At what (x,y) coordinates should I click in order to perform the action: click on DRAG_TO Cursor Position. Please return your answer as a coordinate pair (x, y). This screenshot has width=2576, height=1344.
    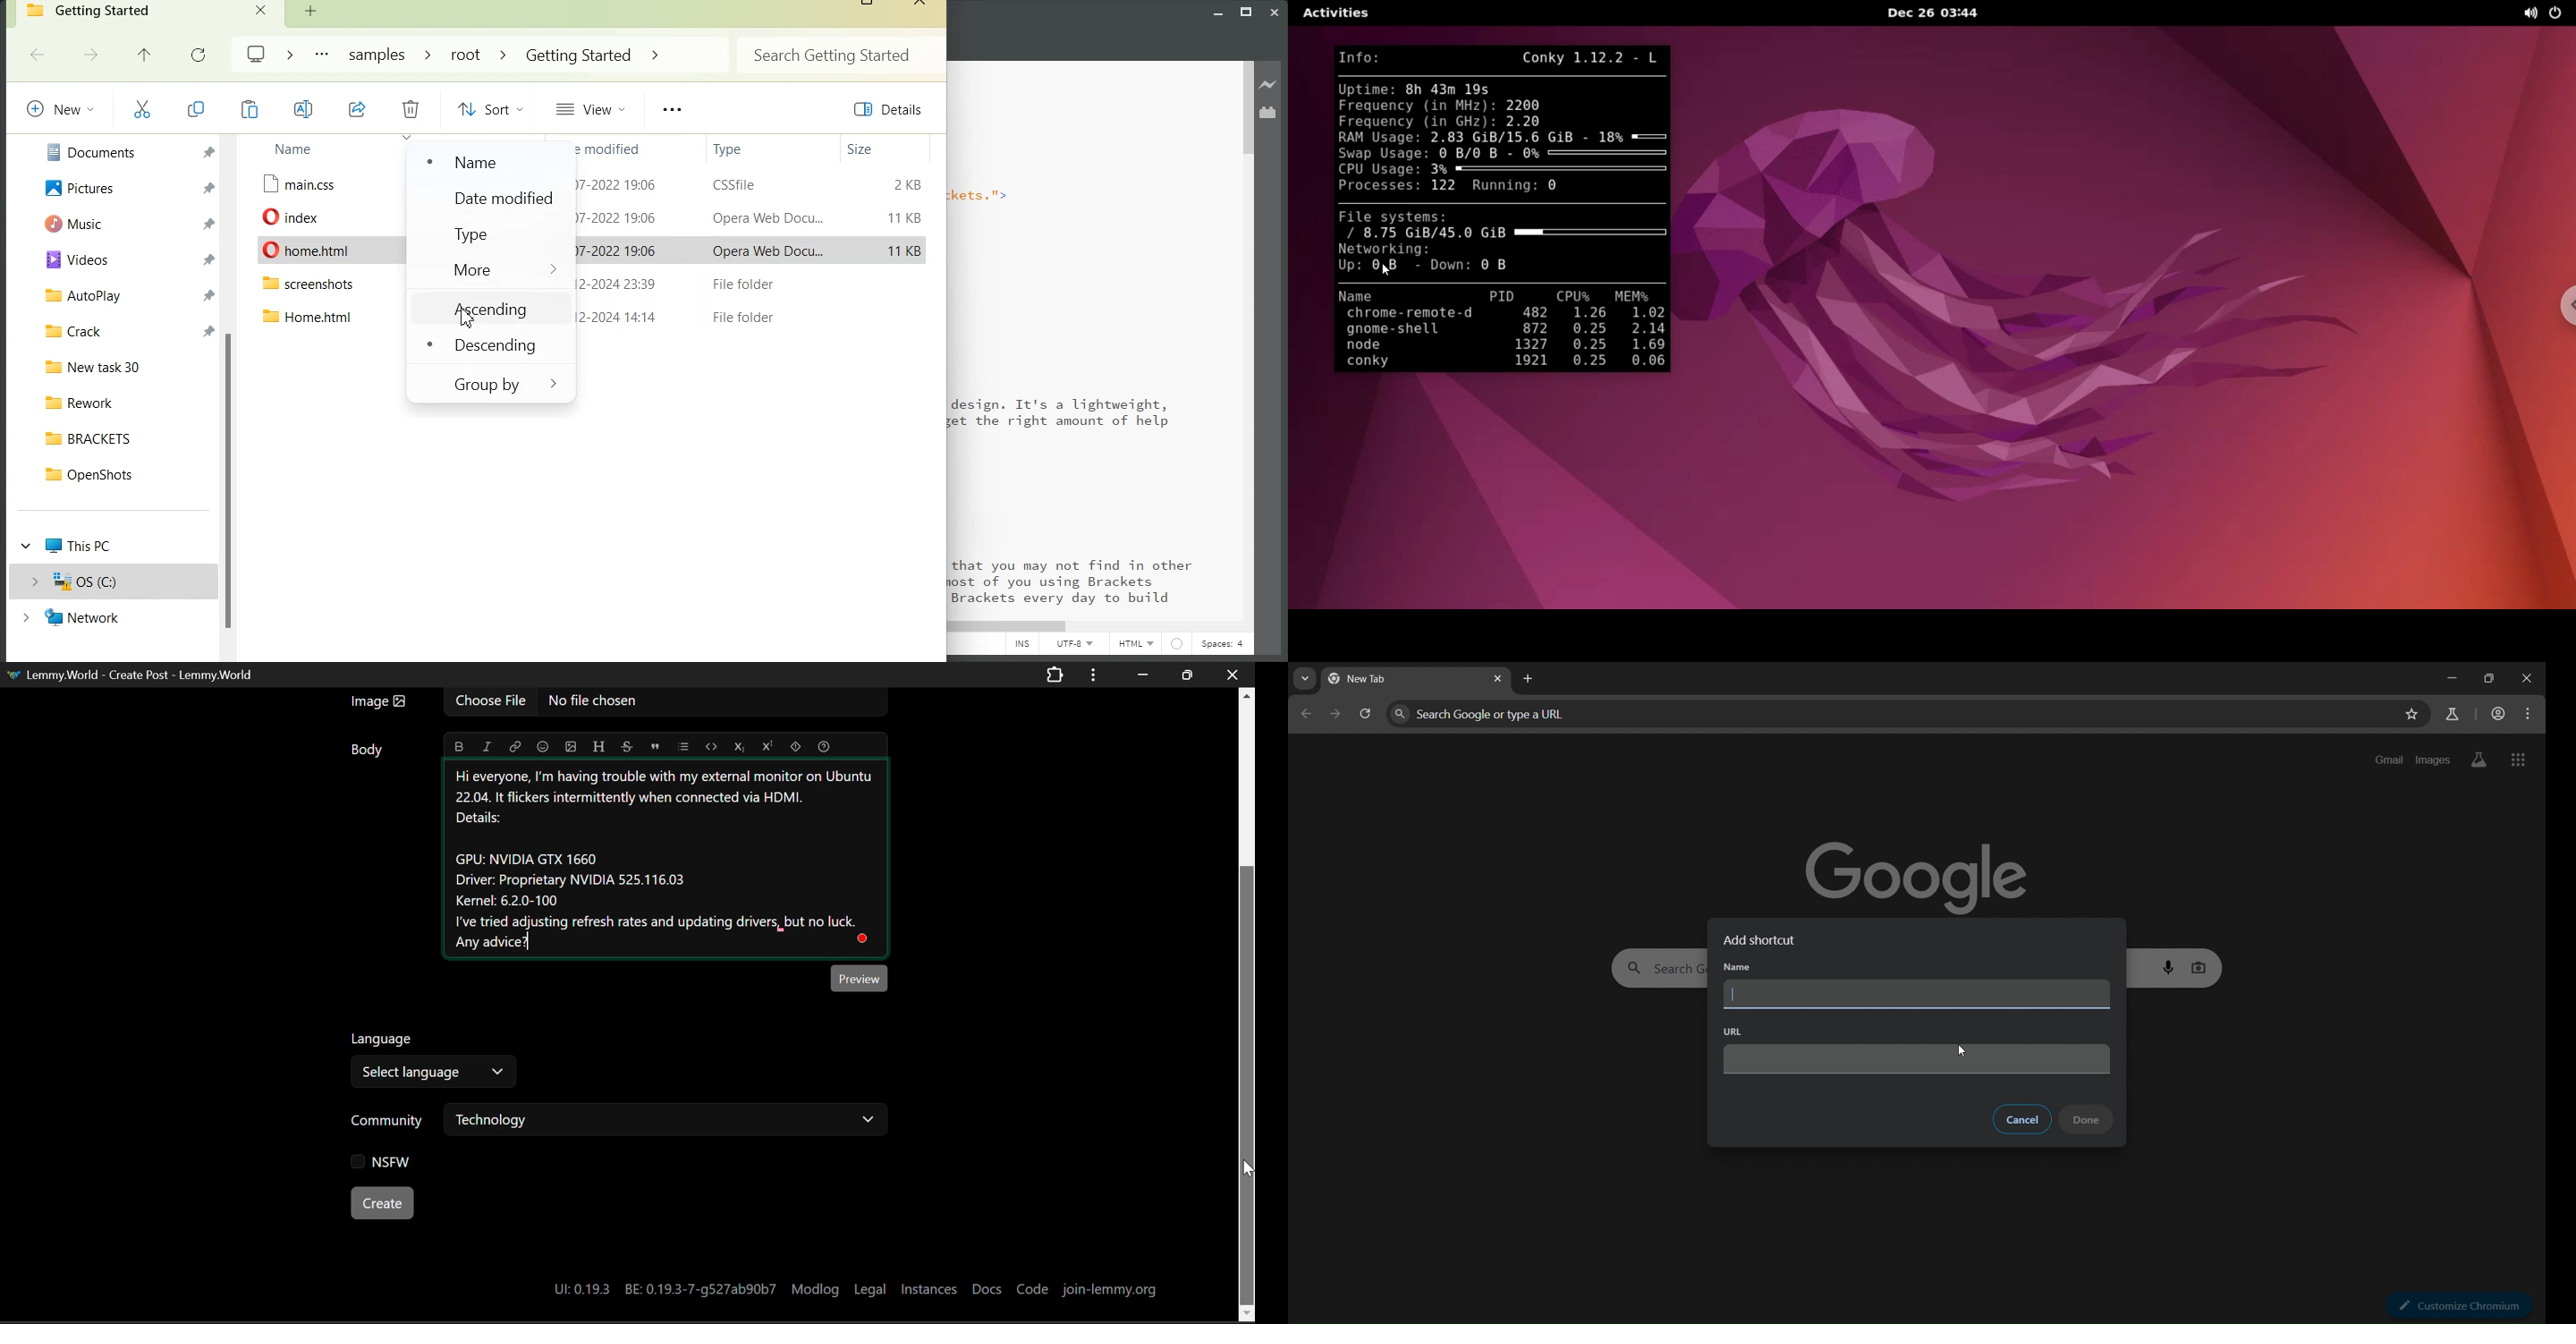
    Looking at the image, I should click on (1248, 1170).